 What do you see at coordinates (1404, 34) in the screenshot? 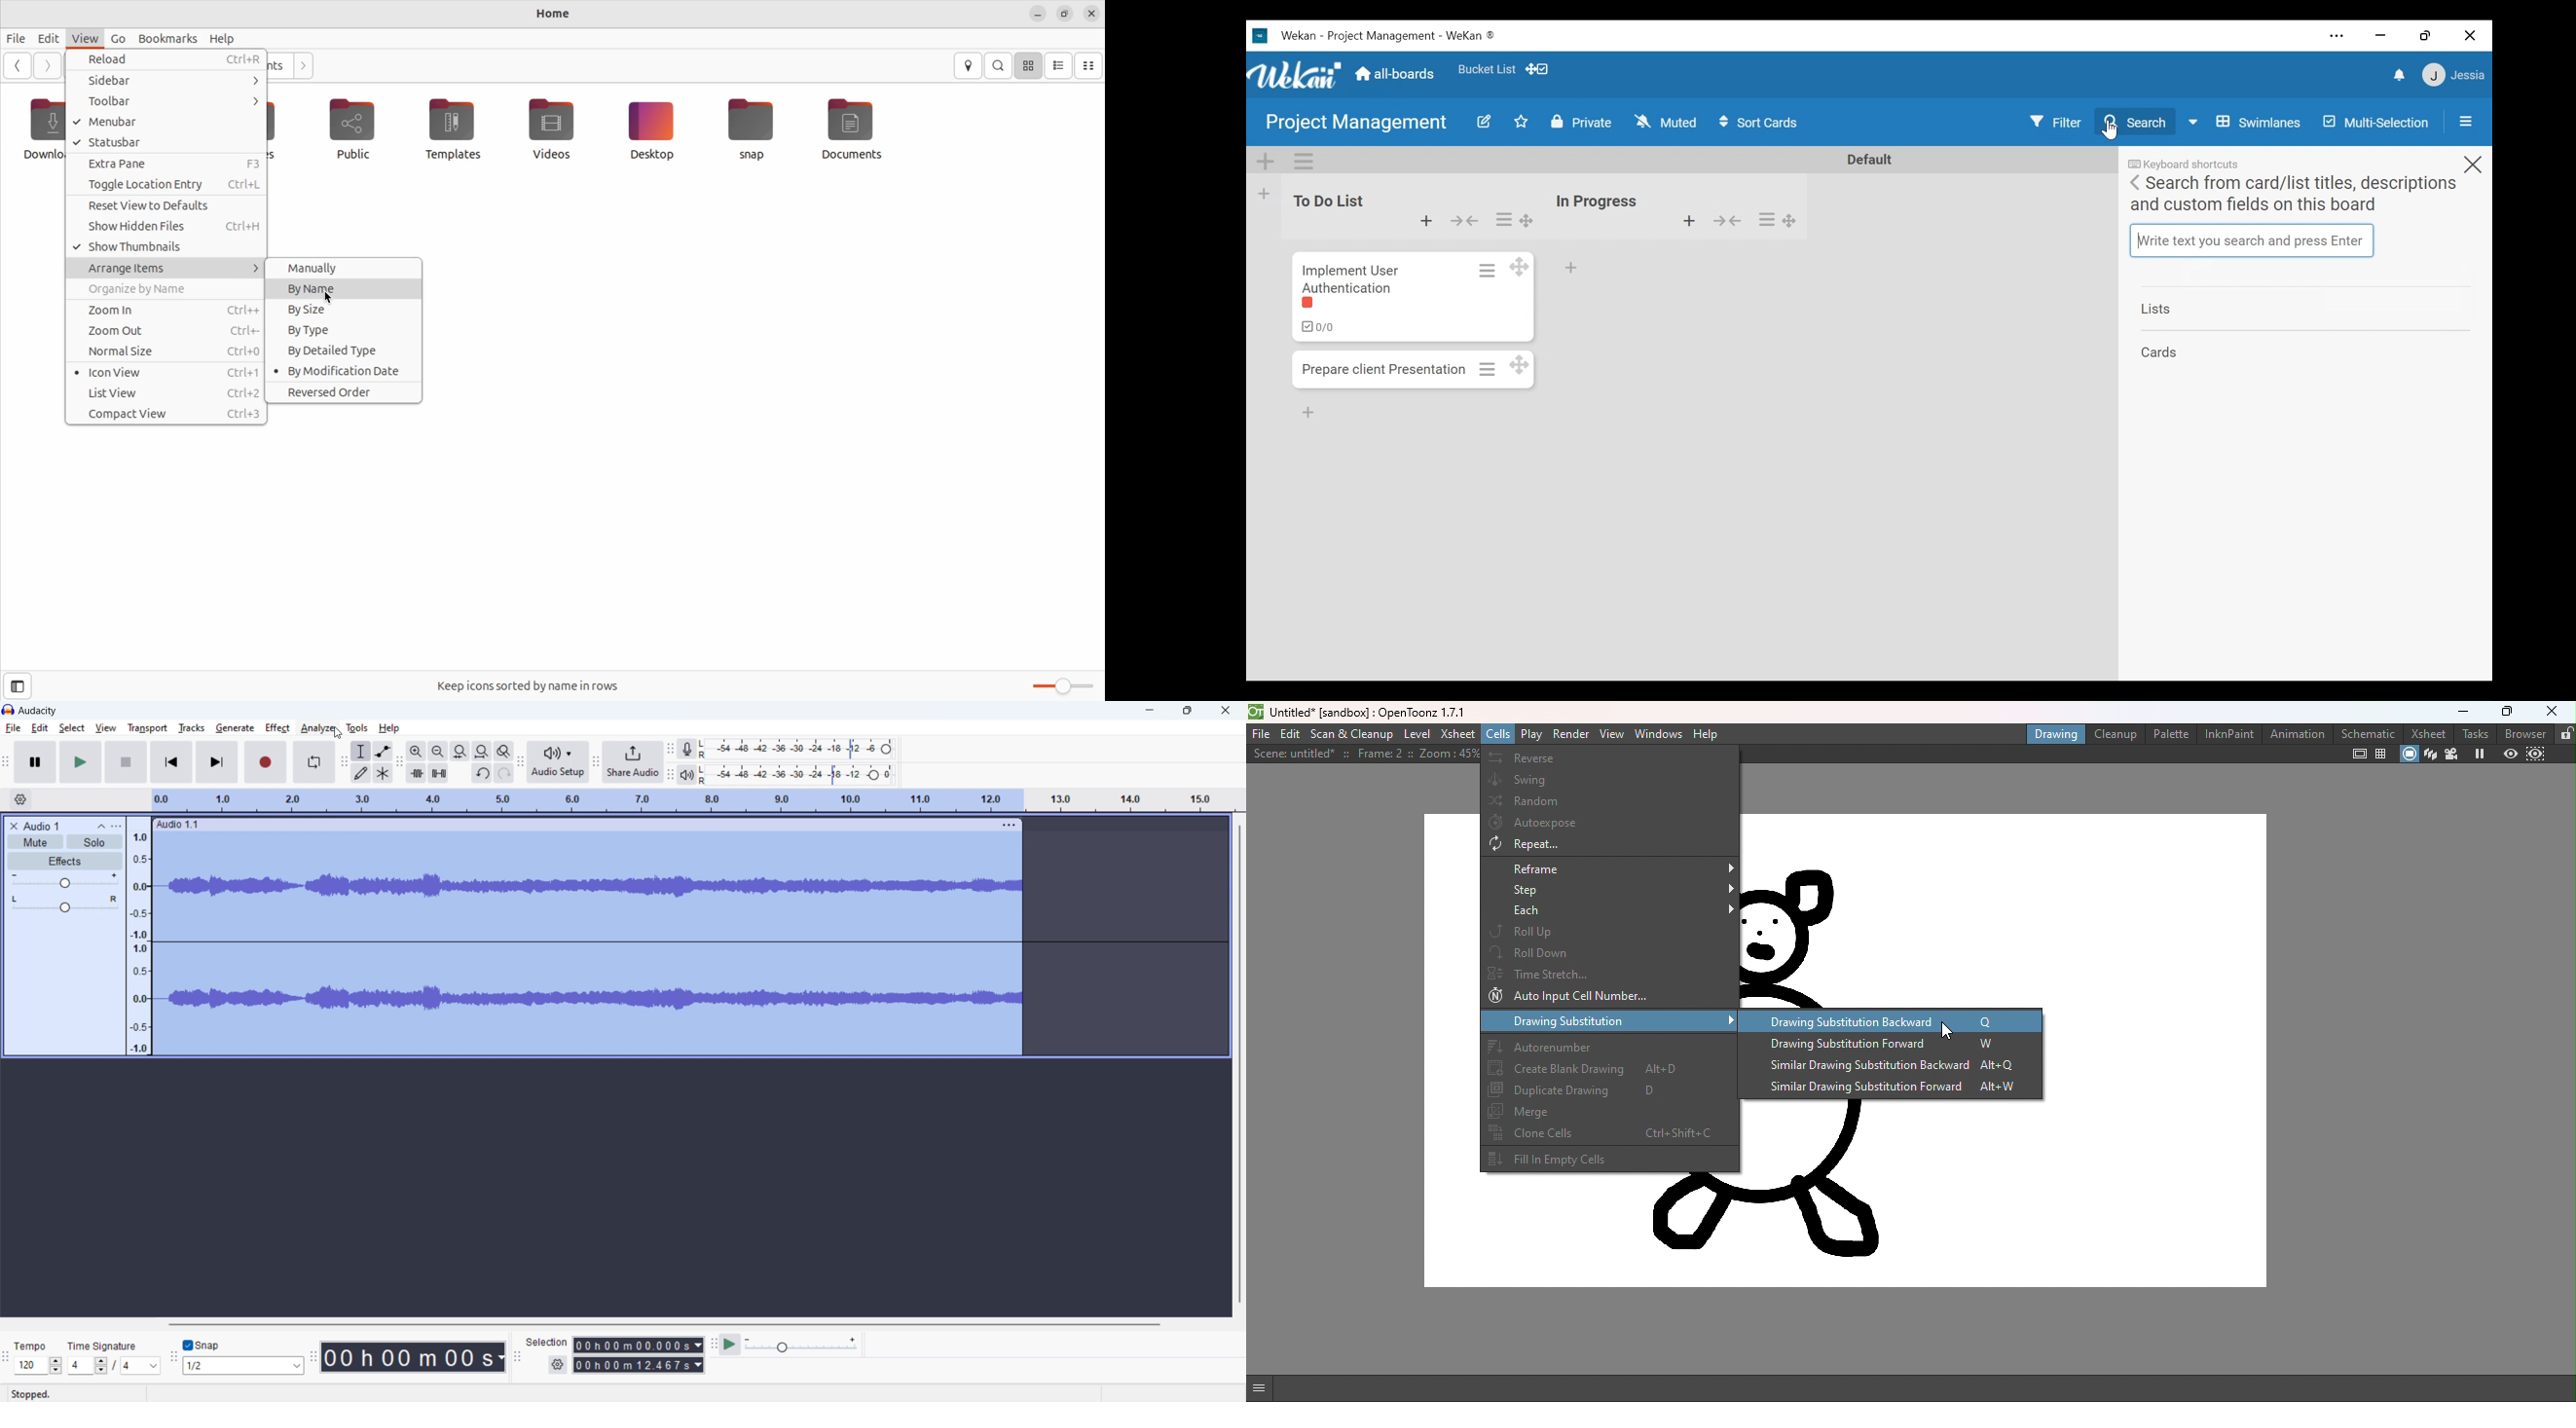
I see `wekan -project management- wekan` at bounding box center [1404, 34].